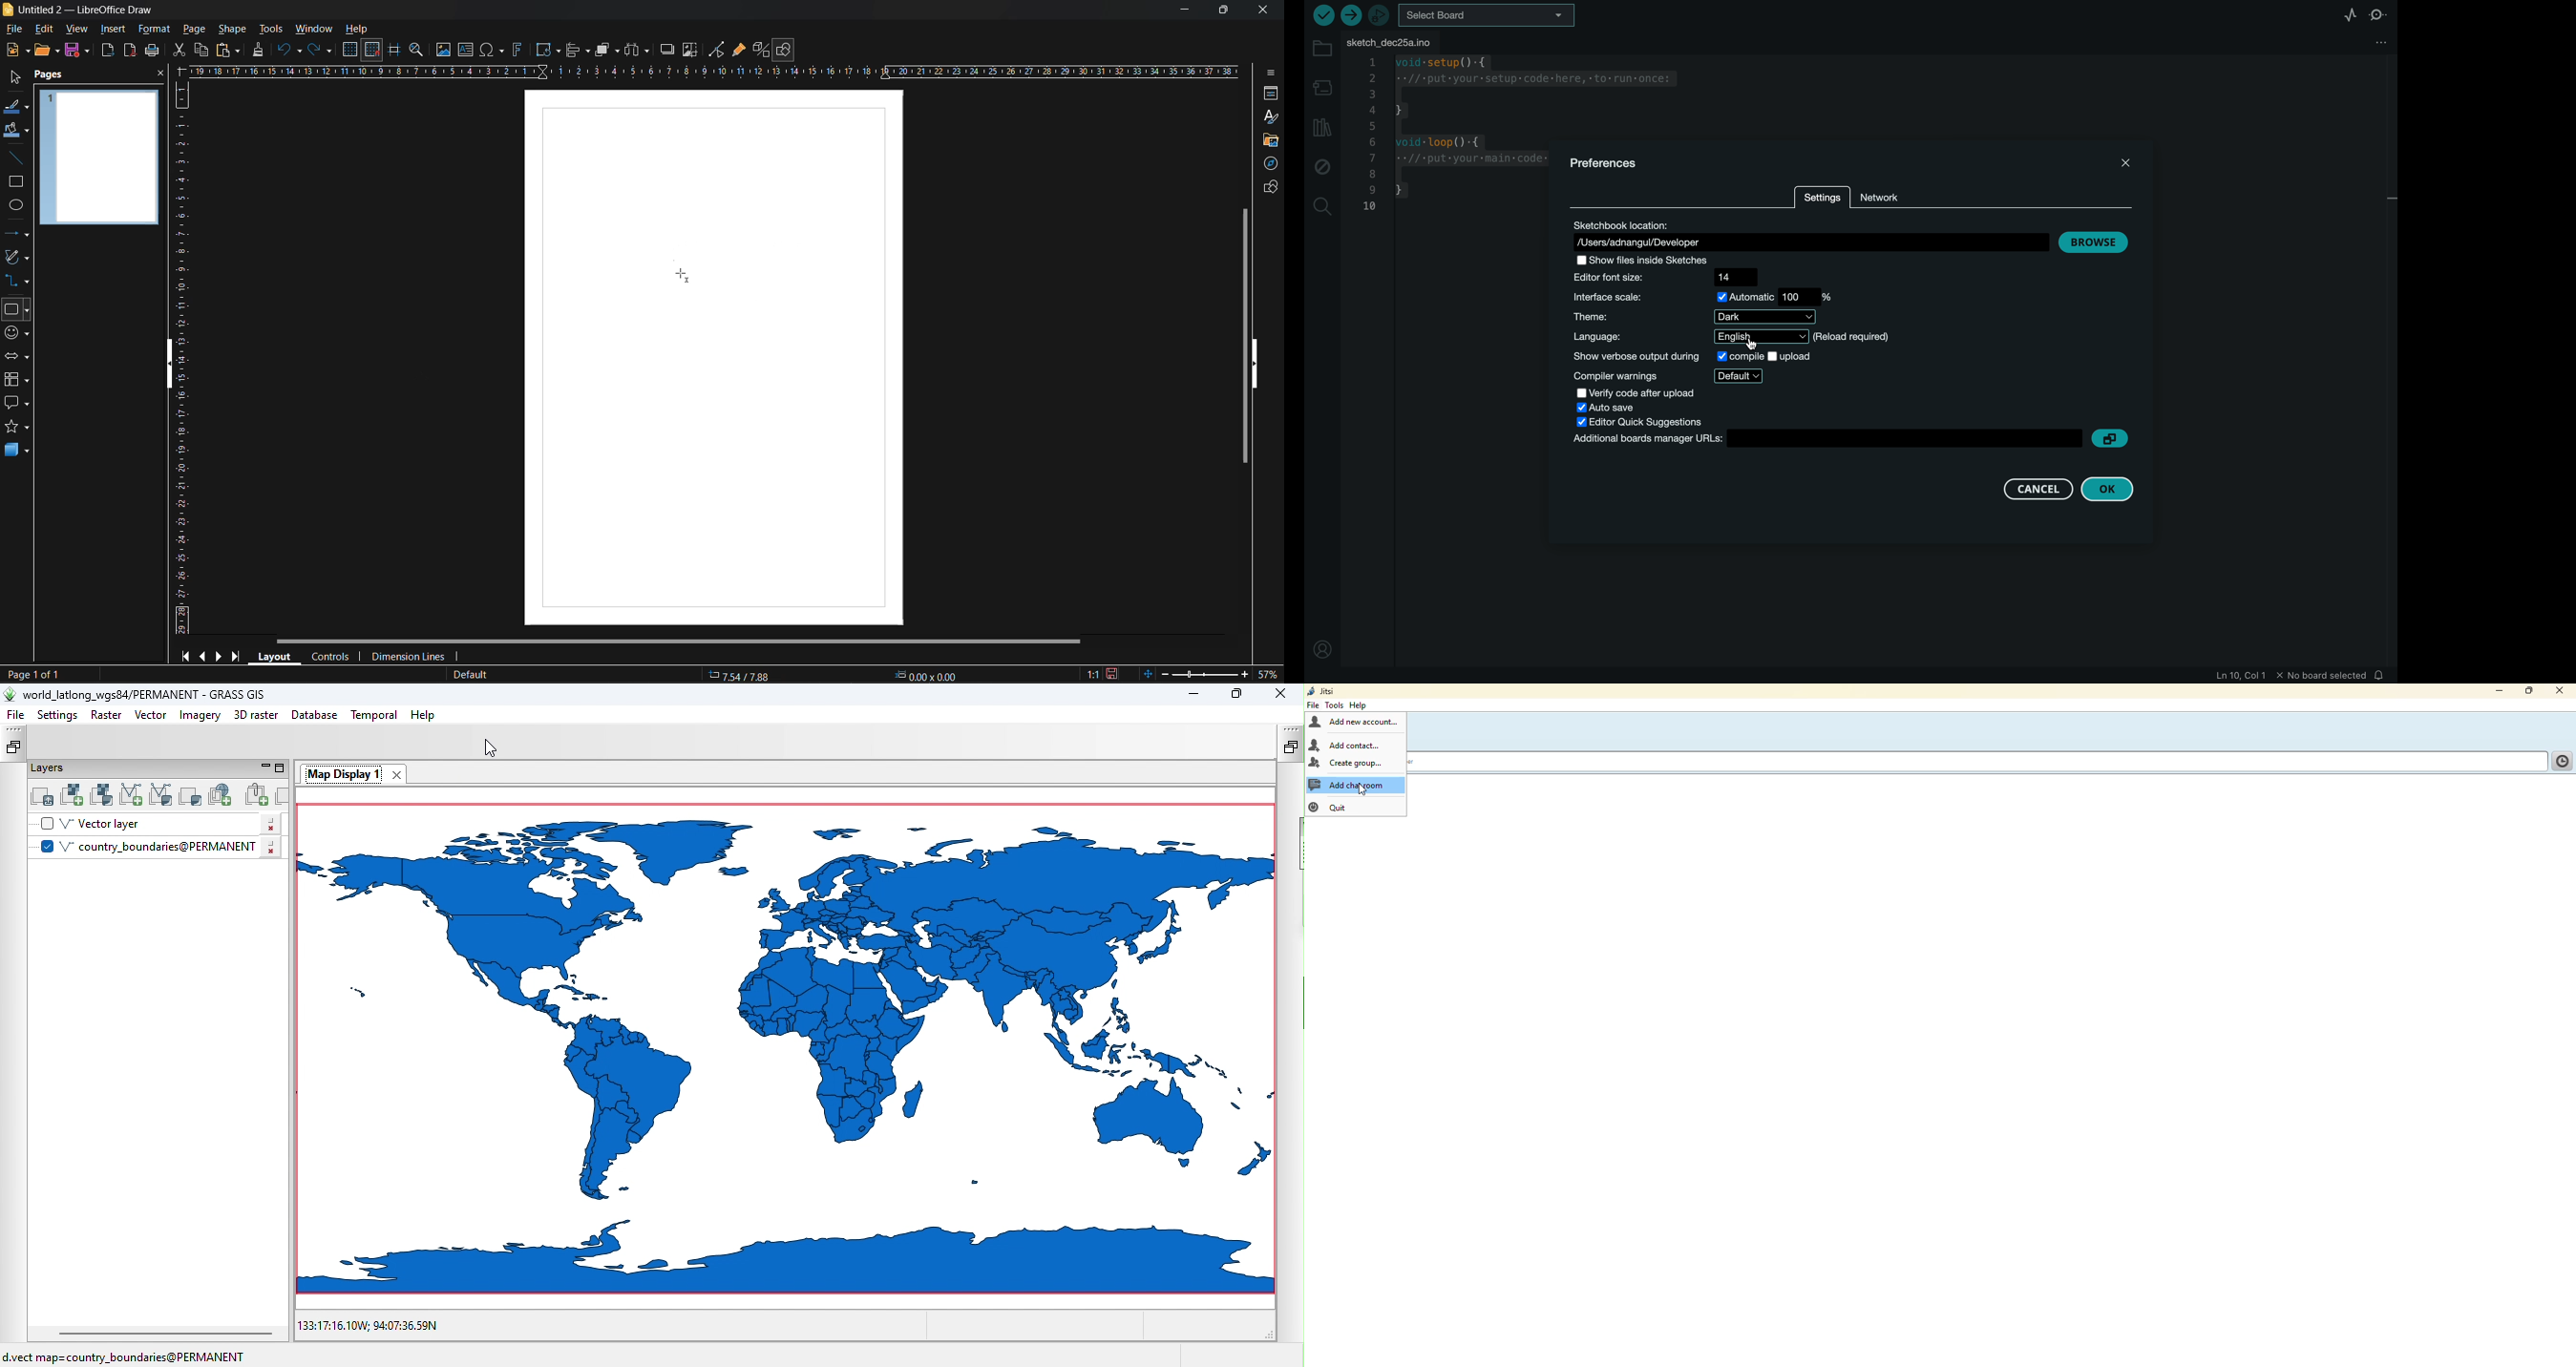 The height and width of the screenshot is (1372, 2576). I want to click on horizontal scale, so click(712, 72).